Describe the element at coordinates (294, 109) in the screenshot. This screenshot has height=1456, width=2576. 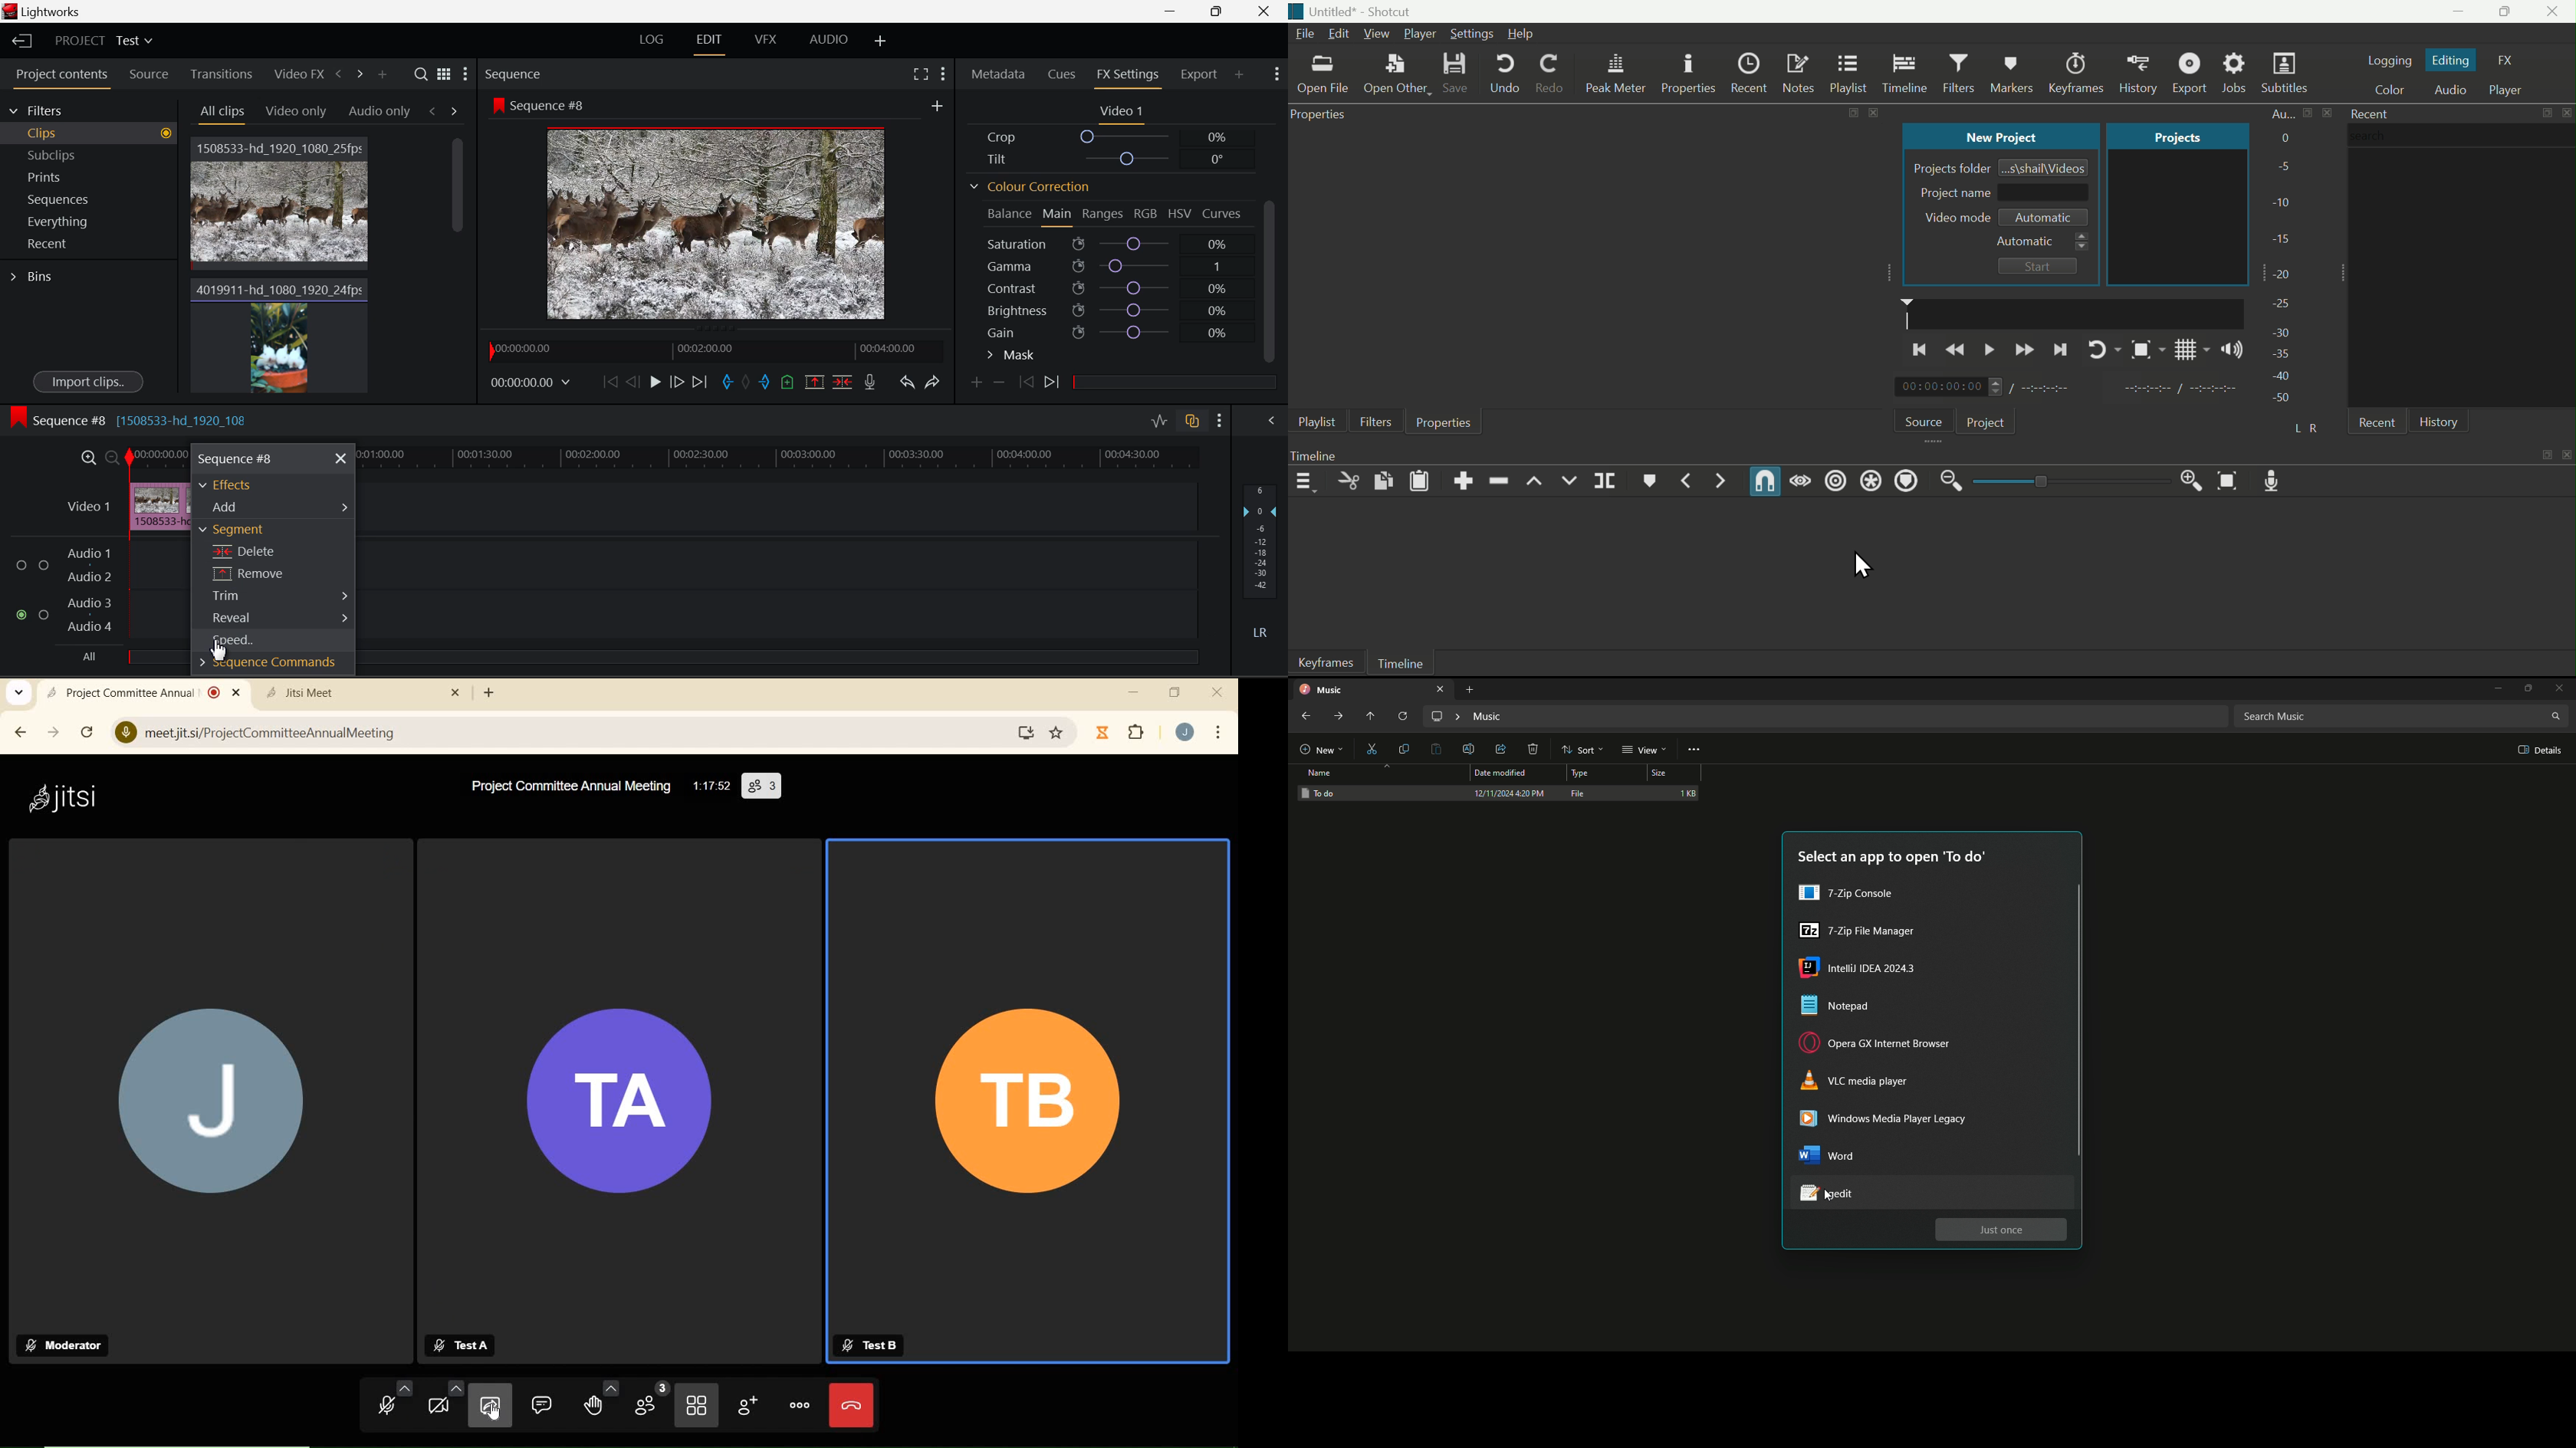
I see `Video Only` at that location.